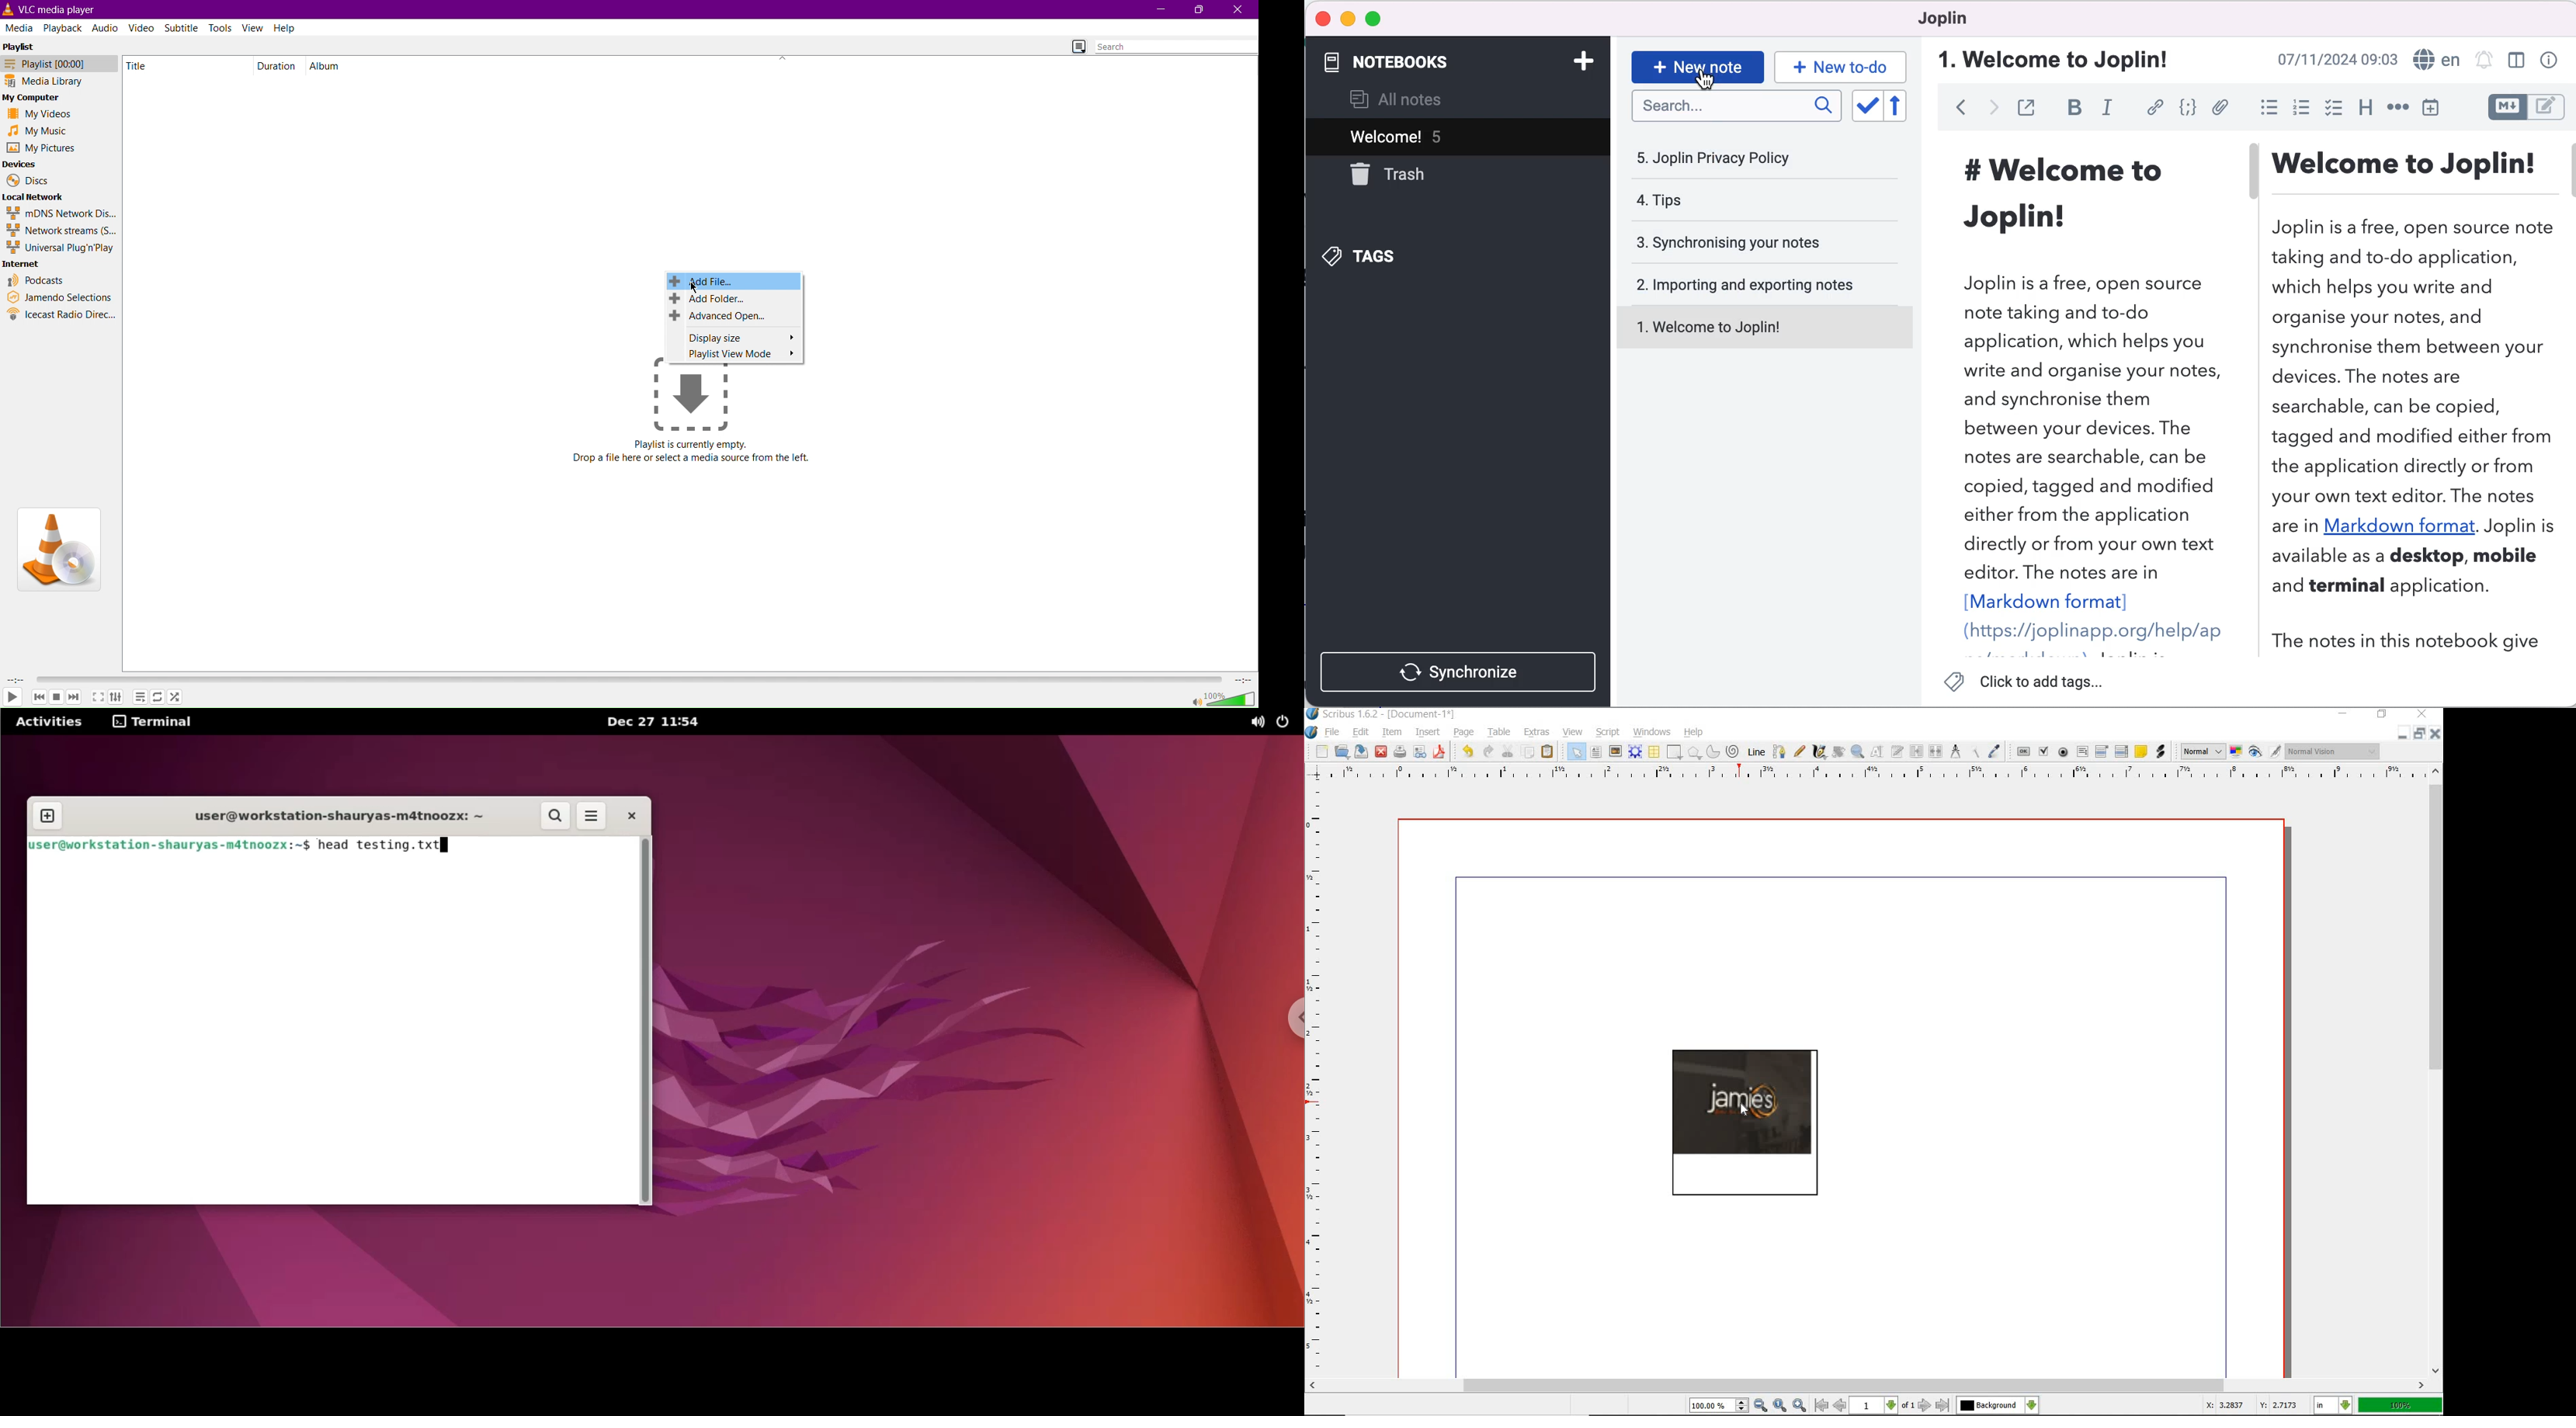 The width and height of the screenshot is (2576, 1428). Describe the element at coordinates (2437, 1071) in the screenshot. I see `scrollbar` at that location.